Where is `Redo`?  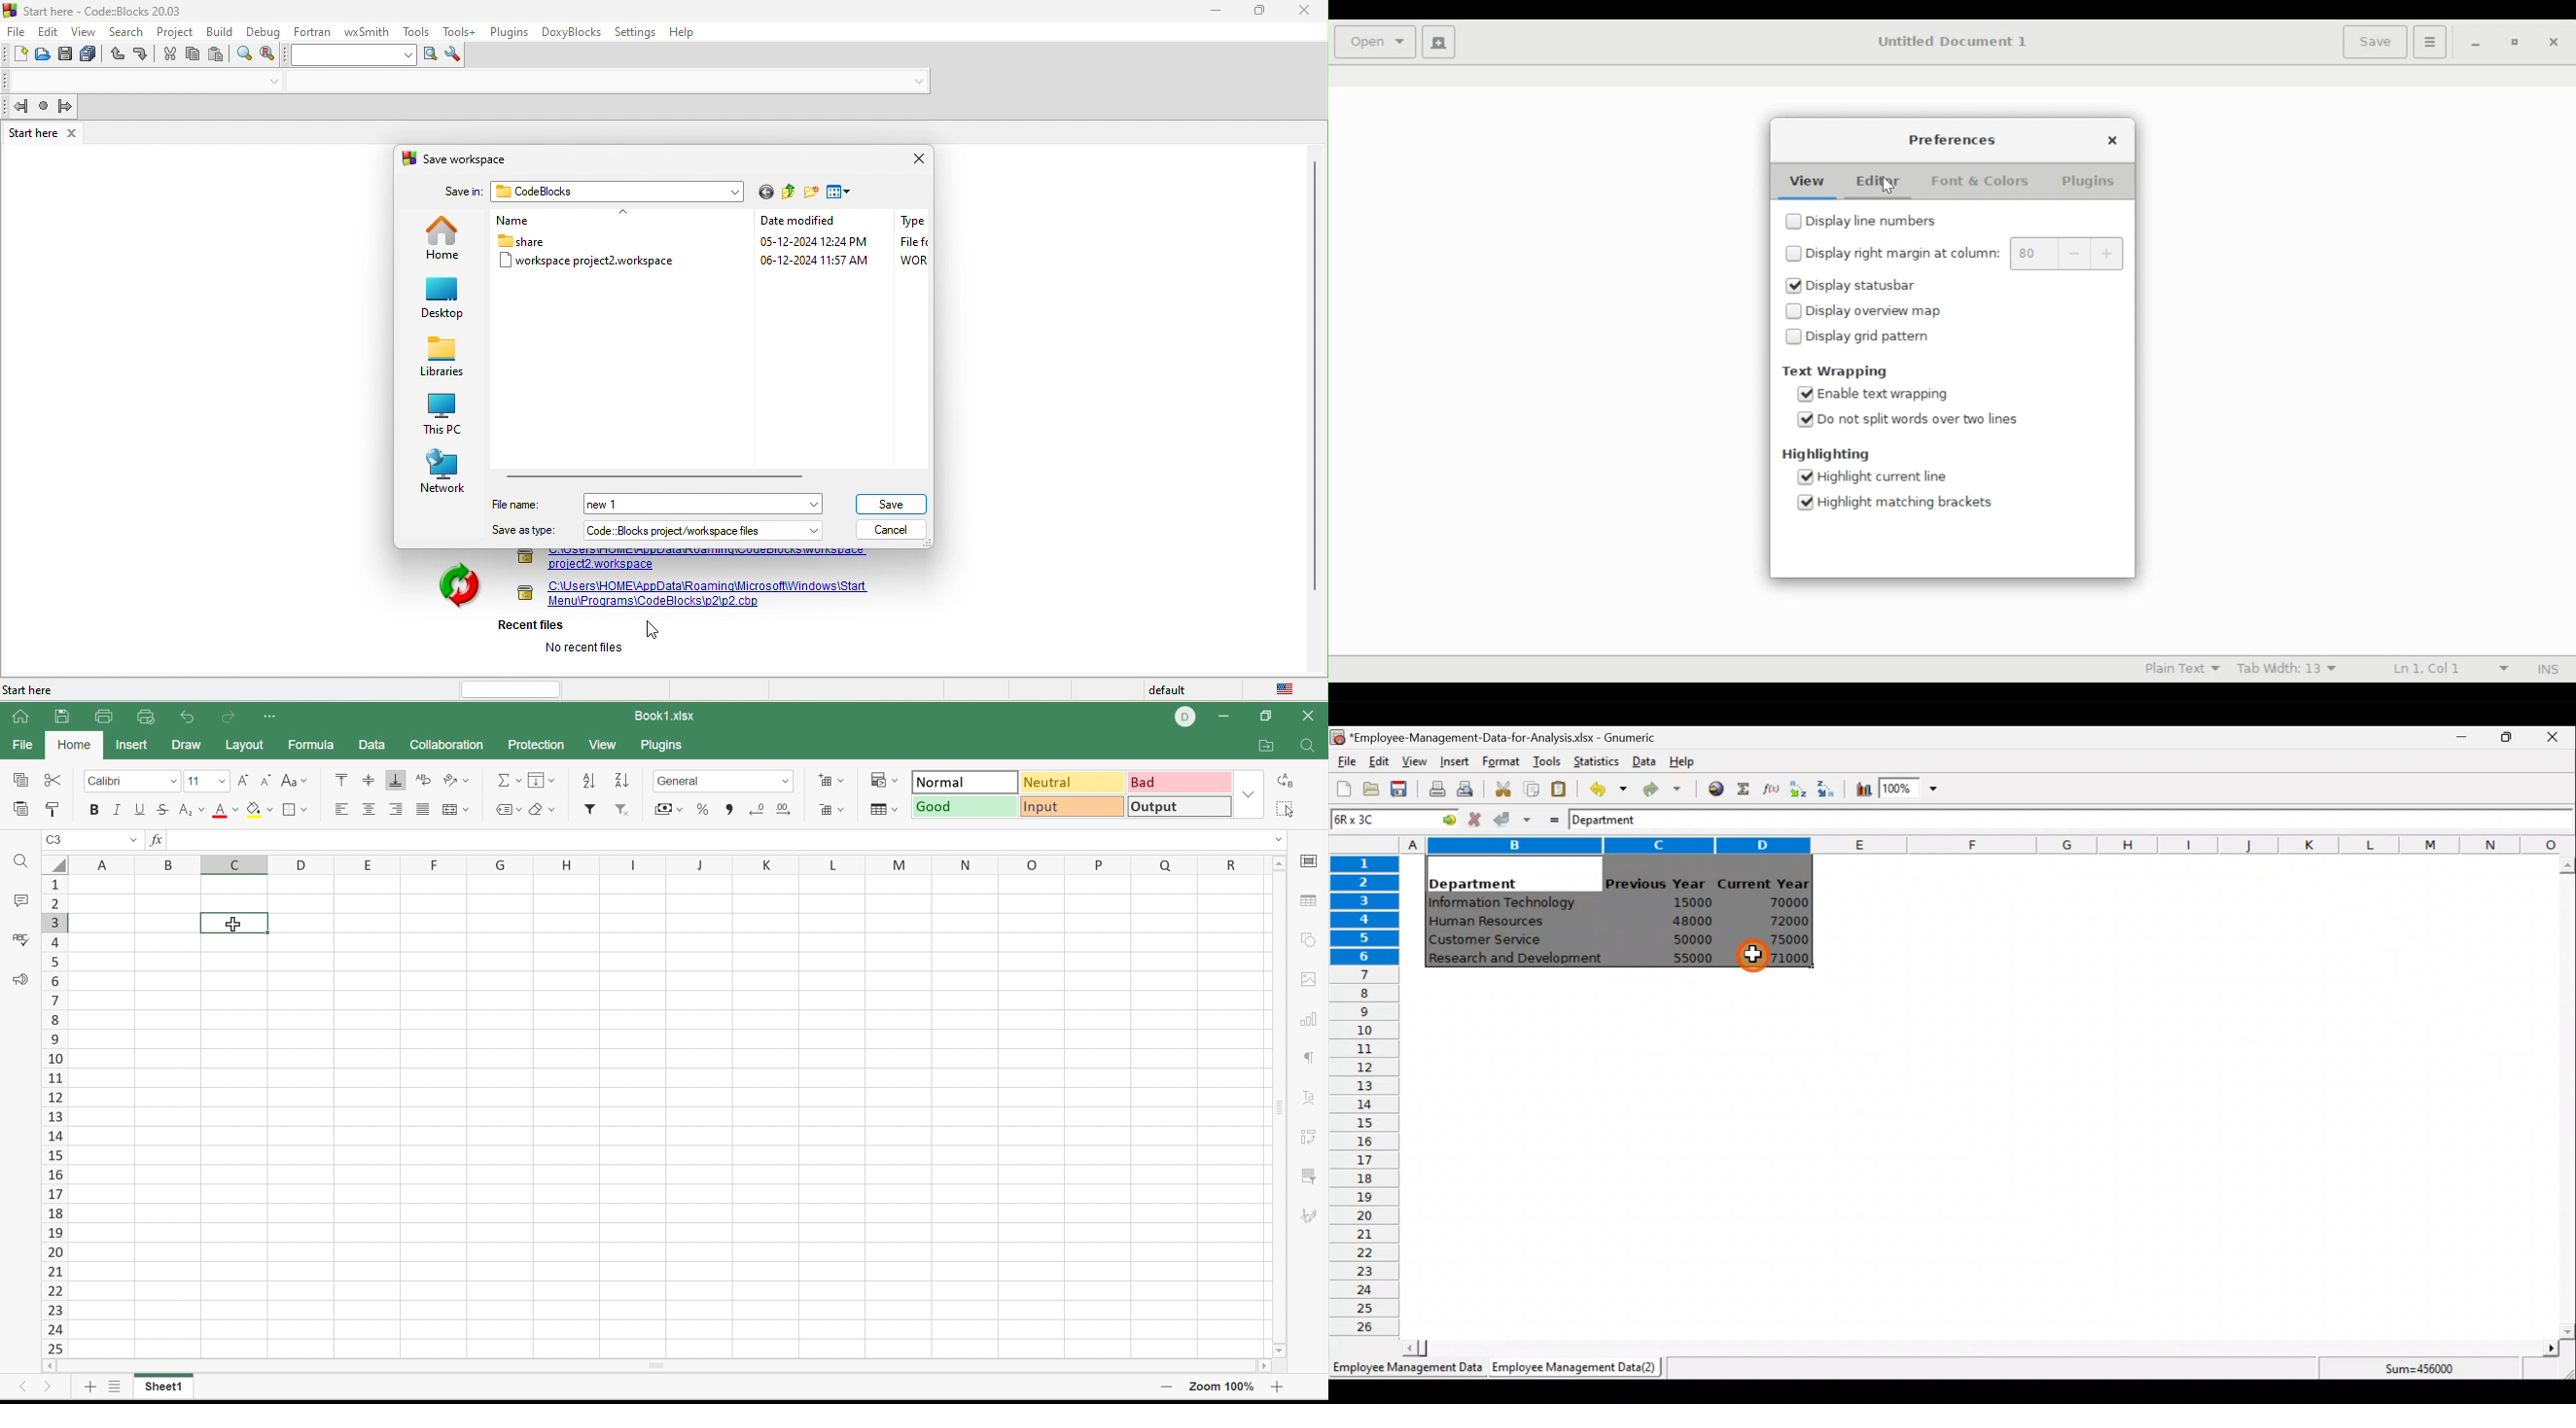
Redo is located at coordinates (226, 719).